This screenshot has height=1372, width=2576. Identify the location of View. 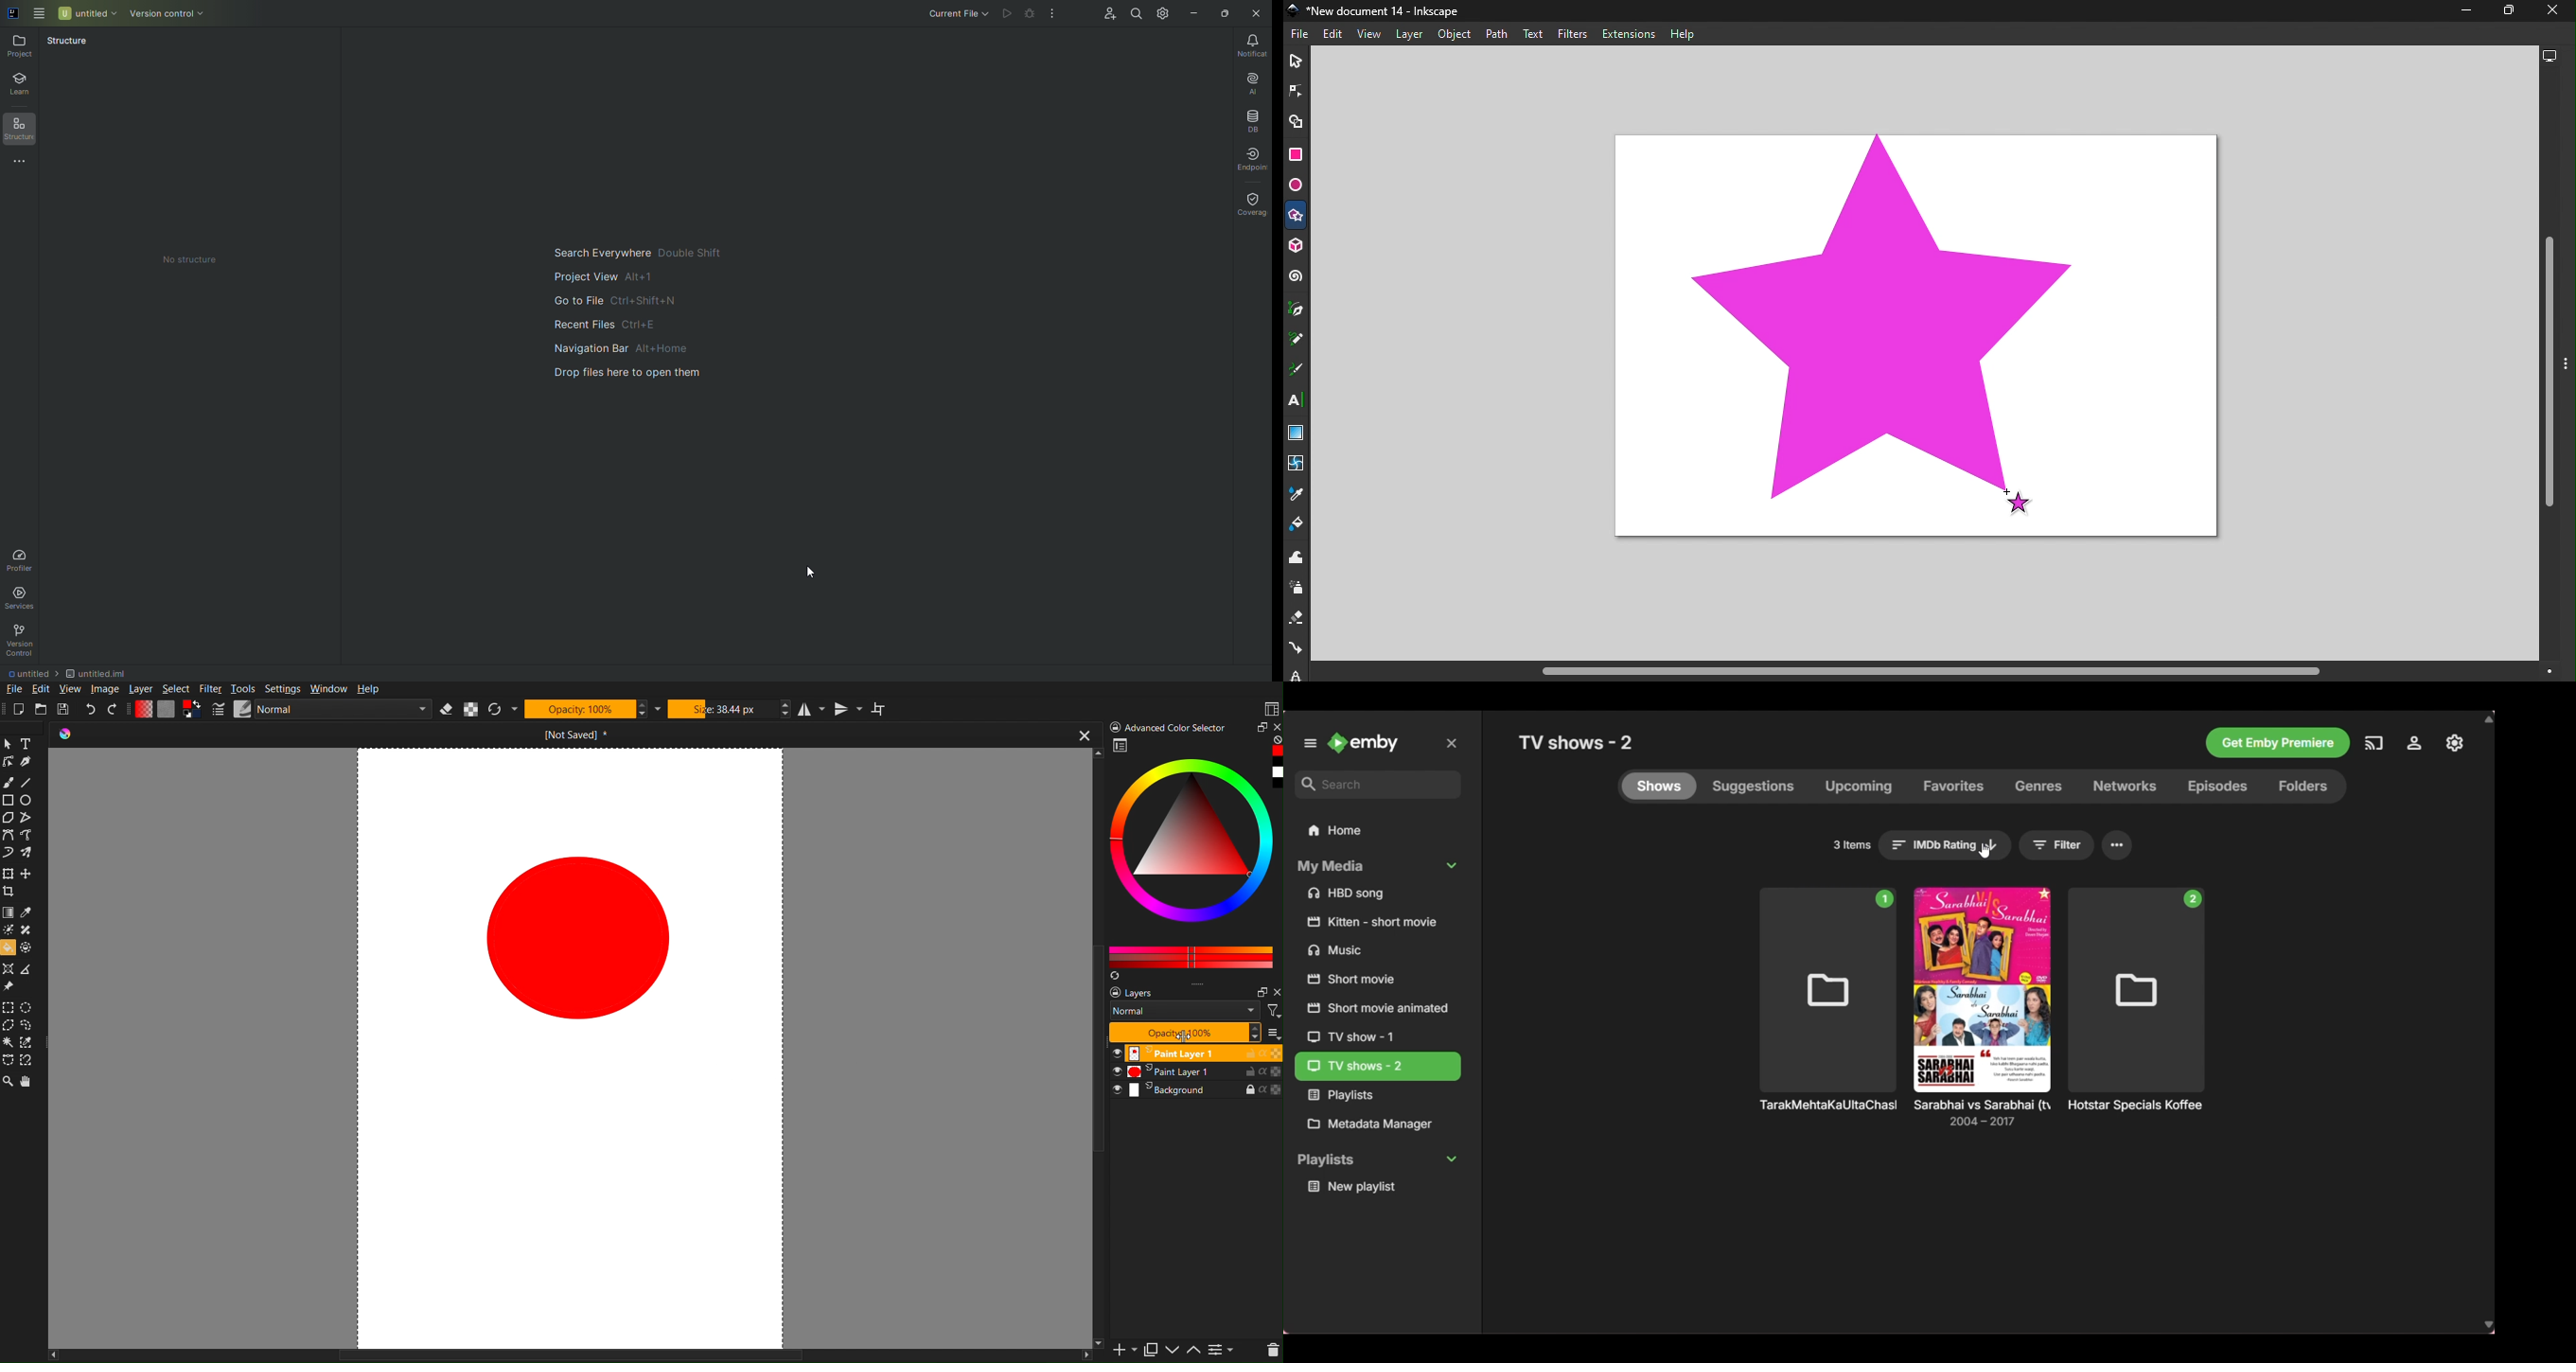
(71, 690).